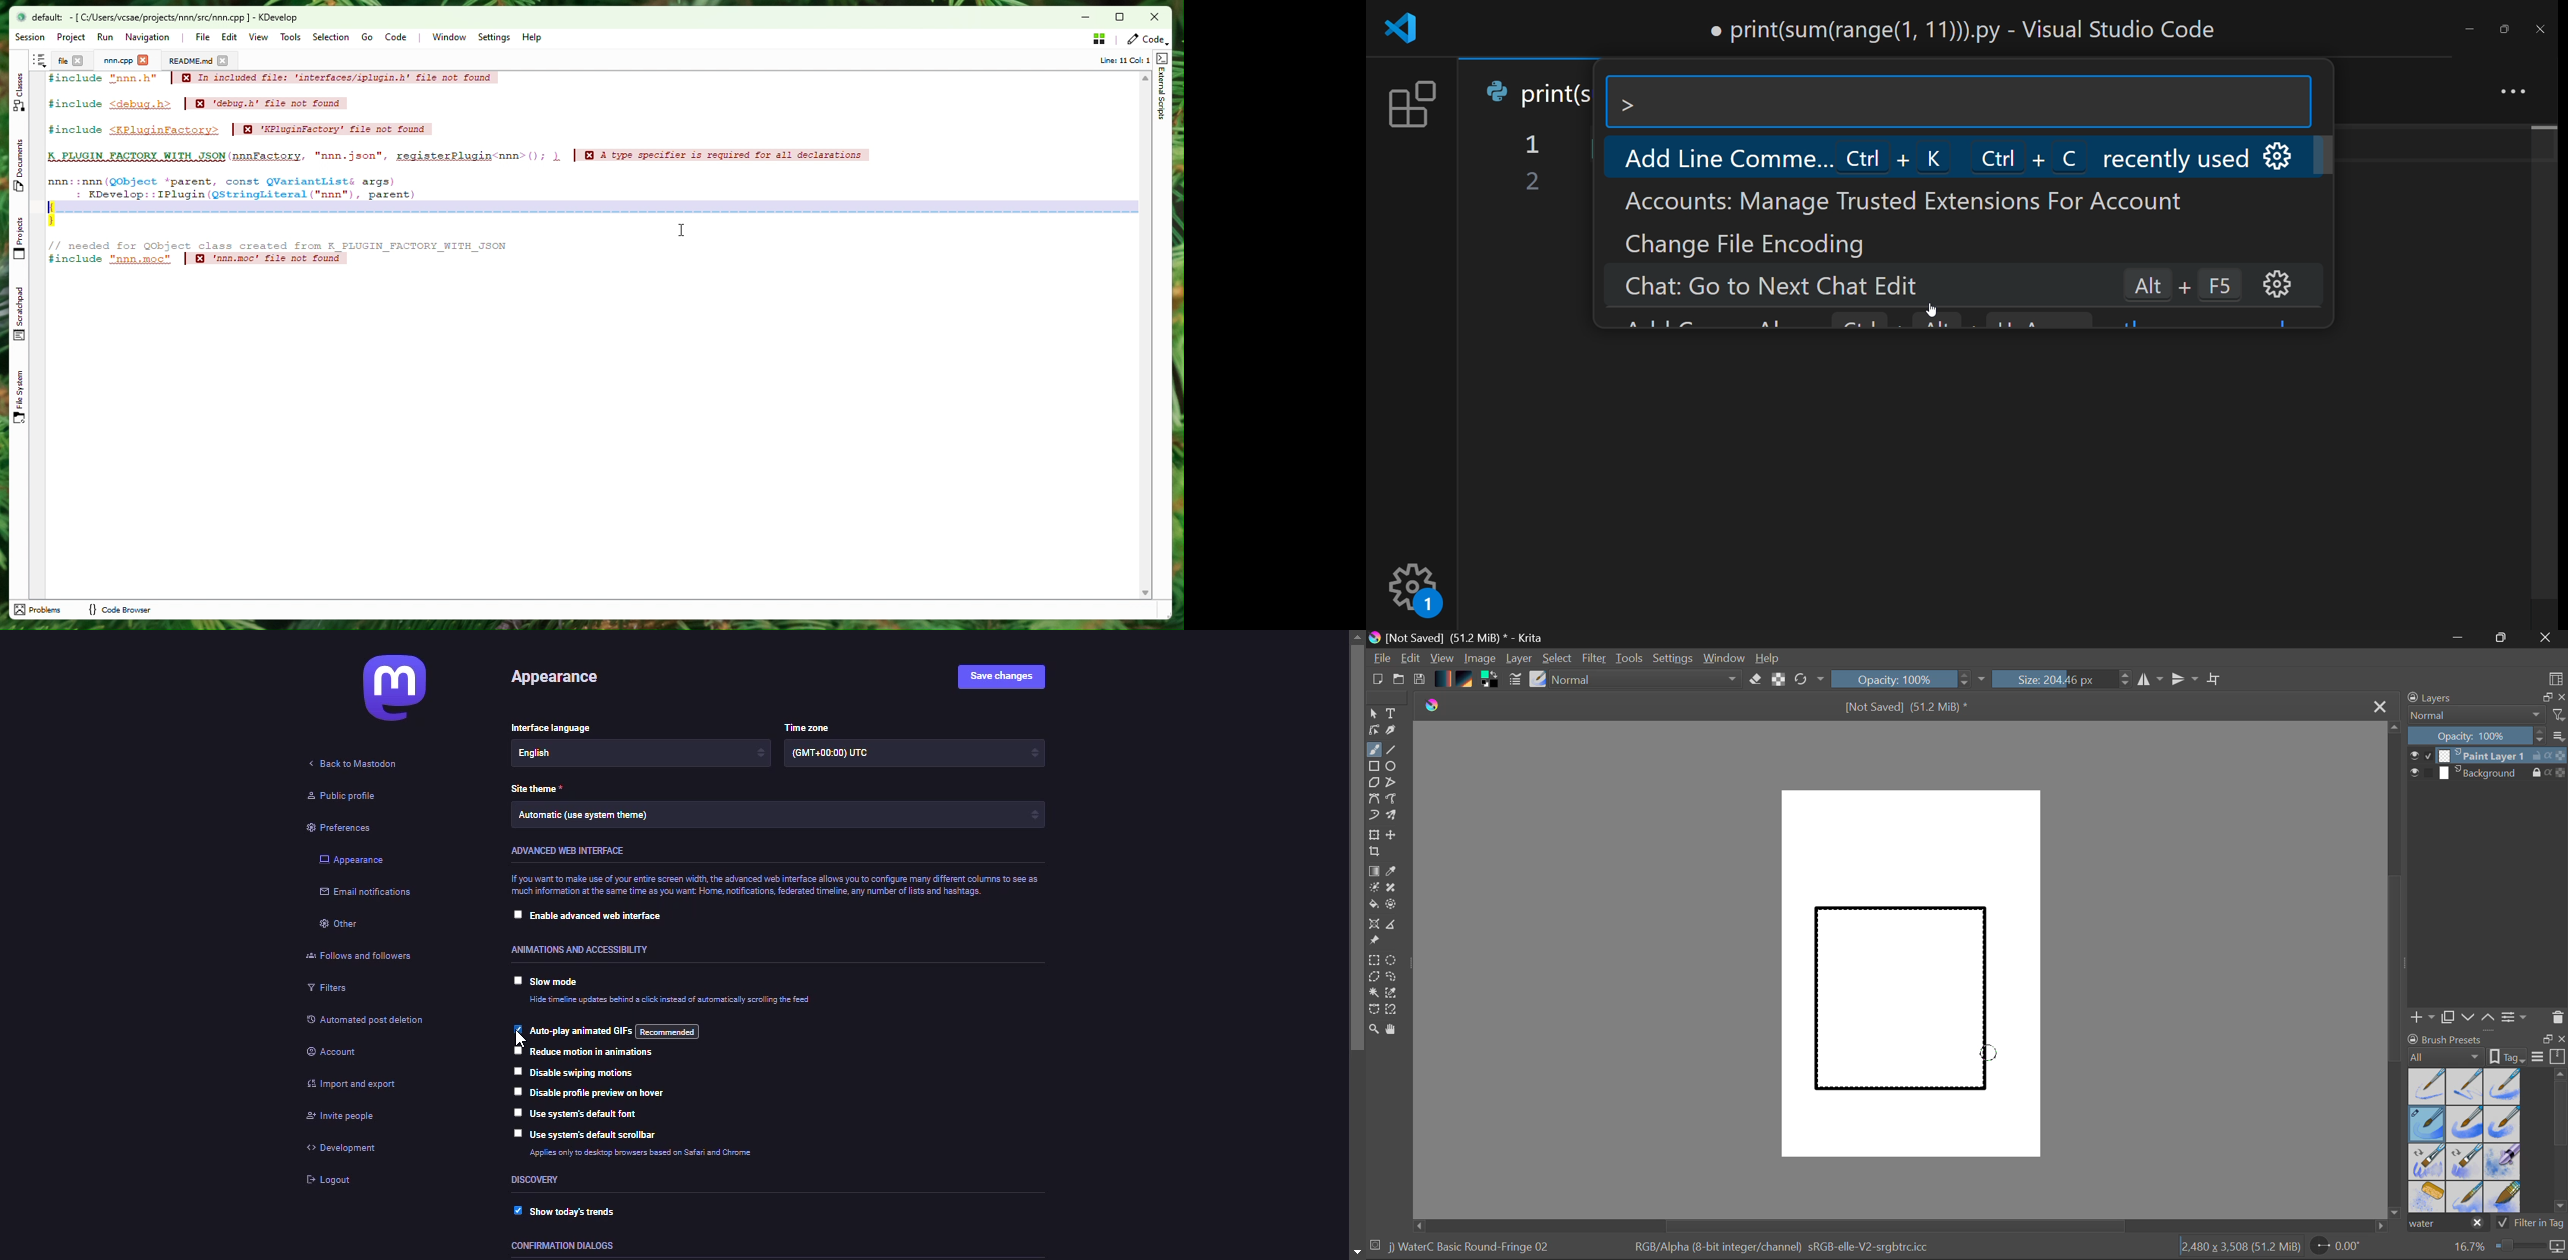 The image size is (2576, 1260). What do you see at coordinates (1374, 714) in the screenshot?
I see `Select` at bounding box center [1374, 714].